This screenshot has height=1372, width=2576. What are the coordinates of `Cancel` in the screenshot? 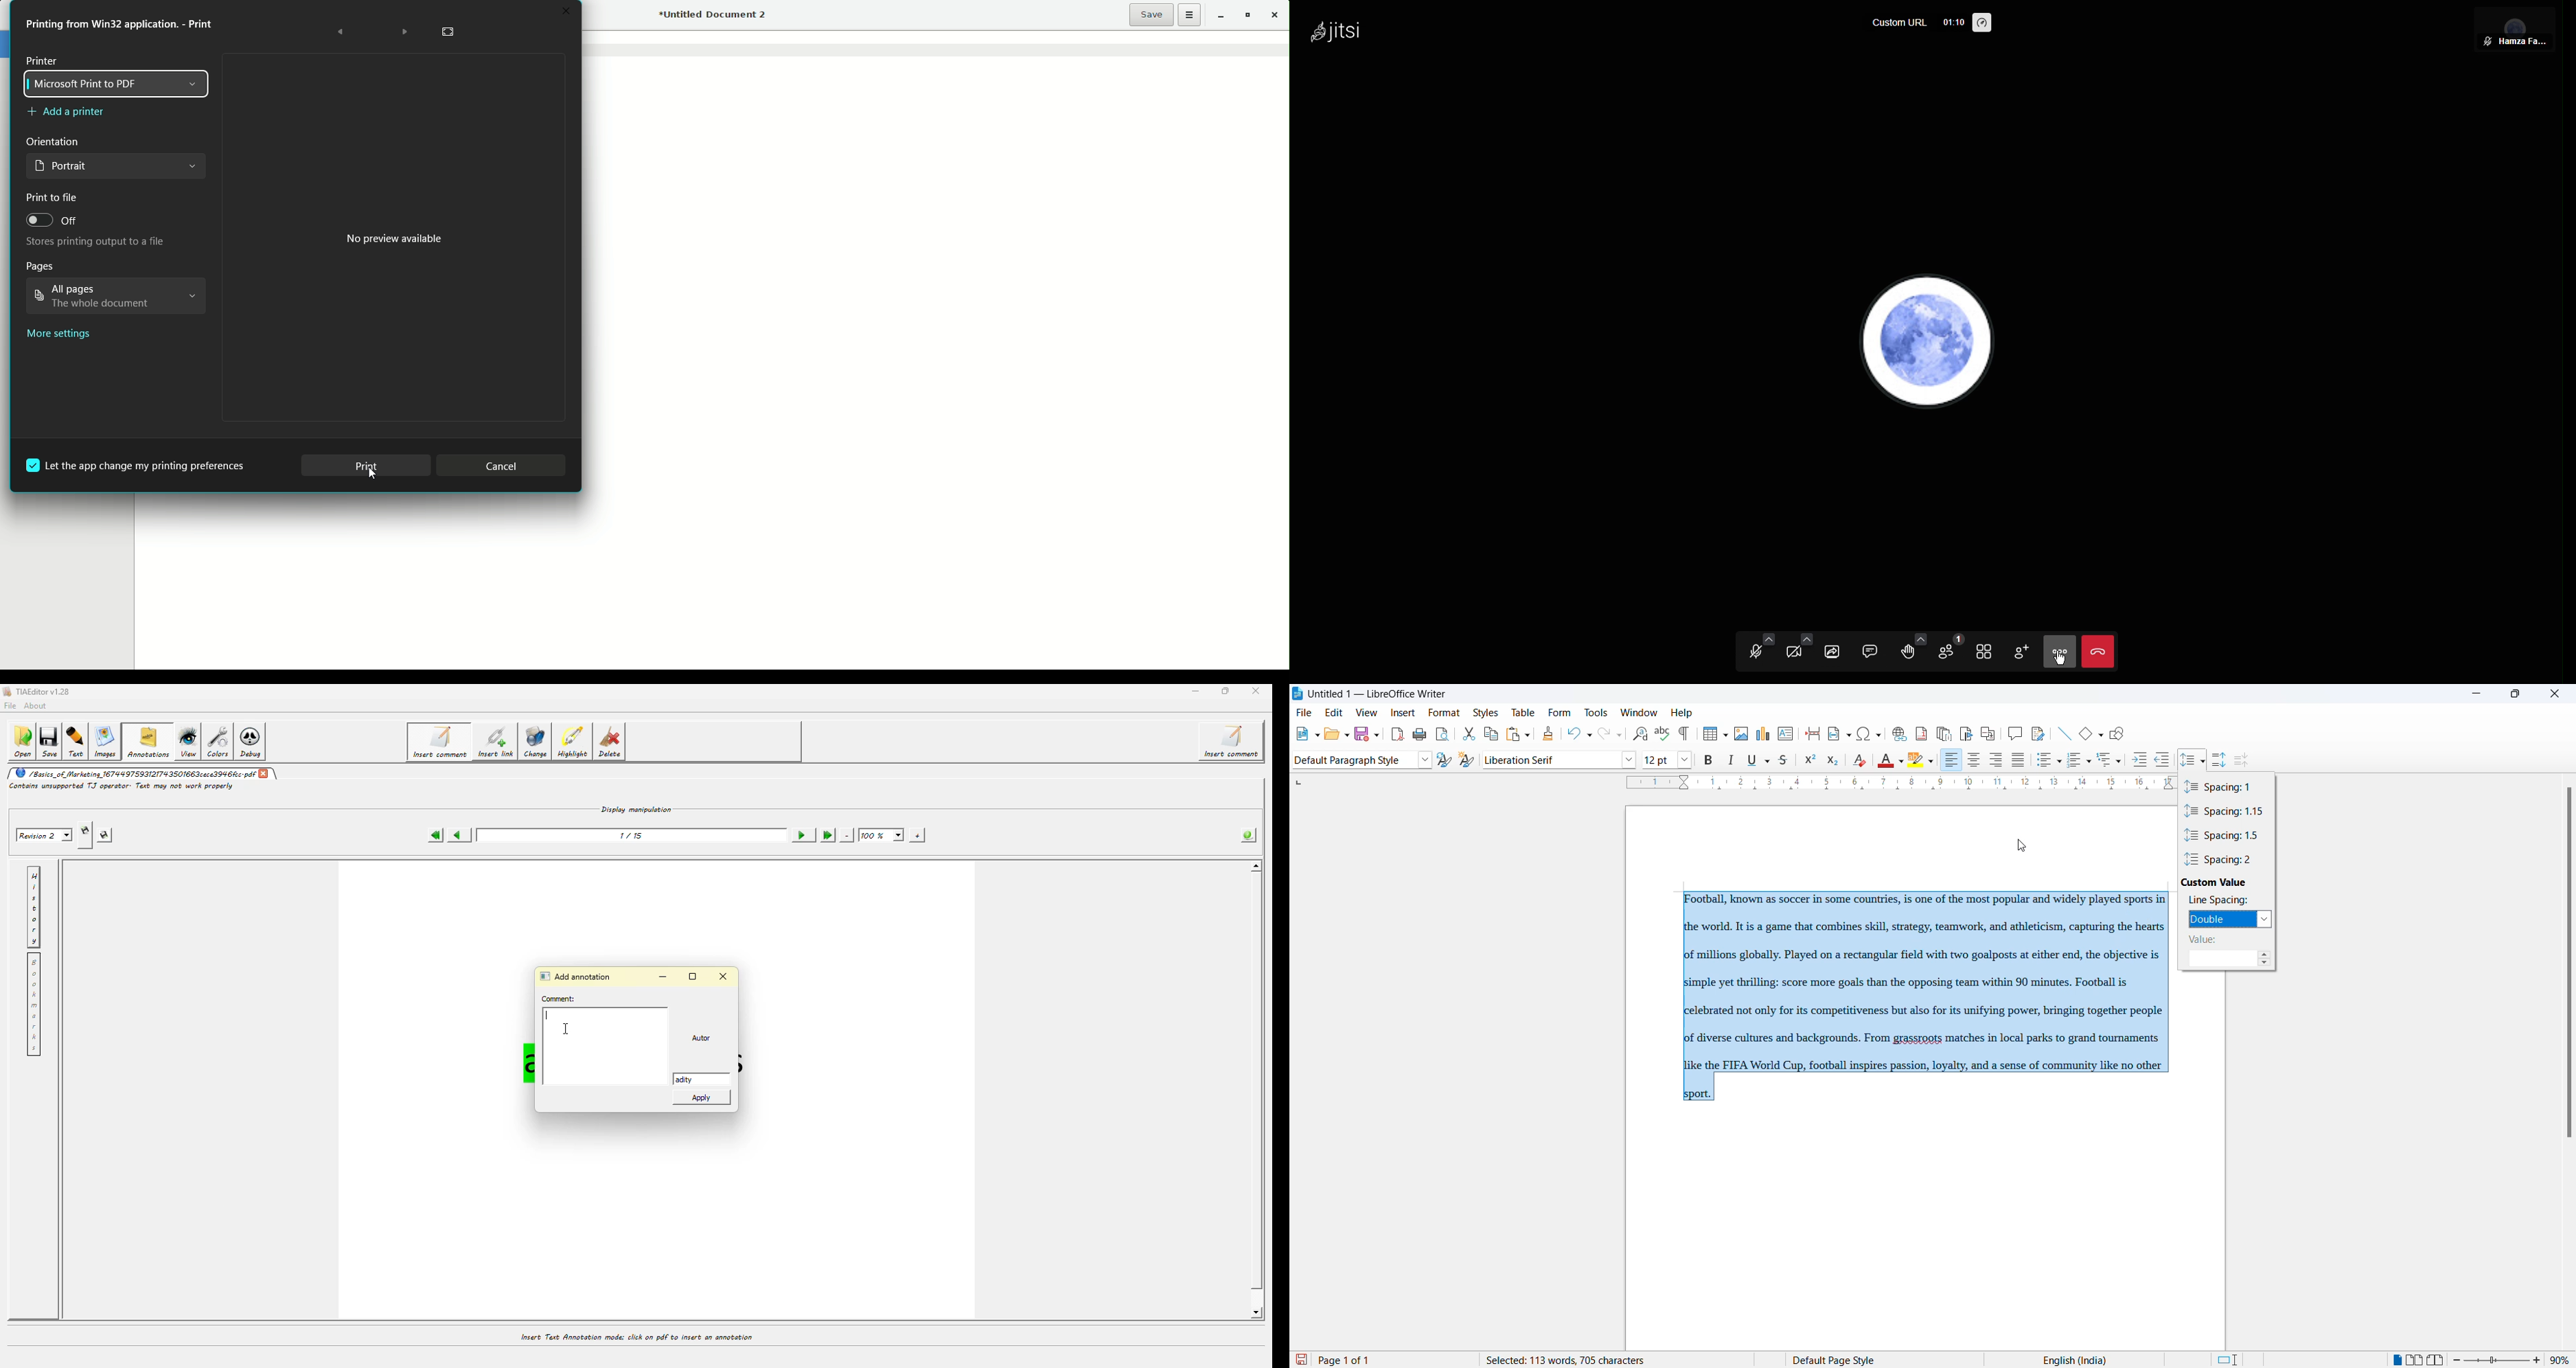 It's located at (505, 462).